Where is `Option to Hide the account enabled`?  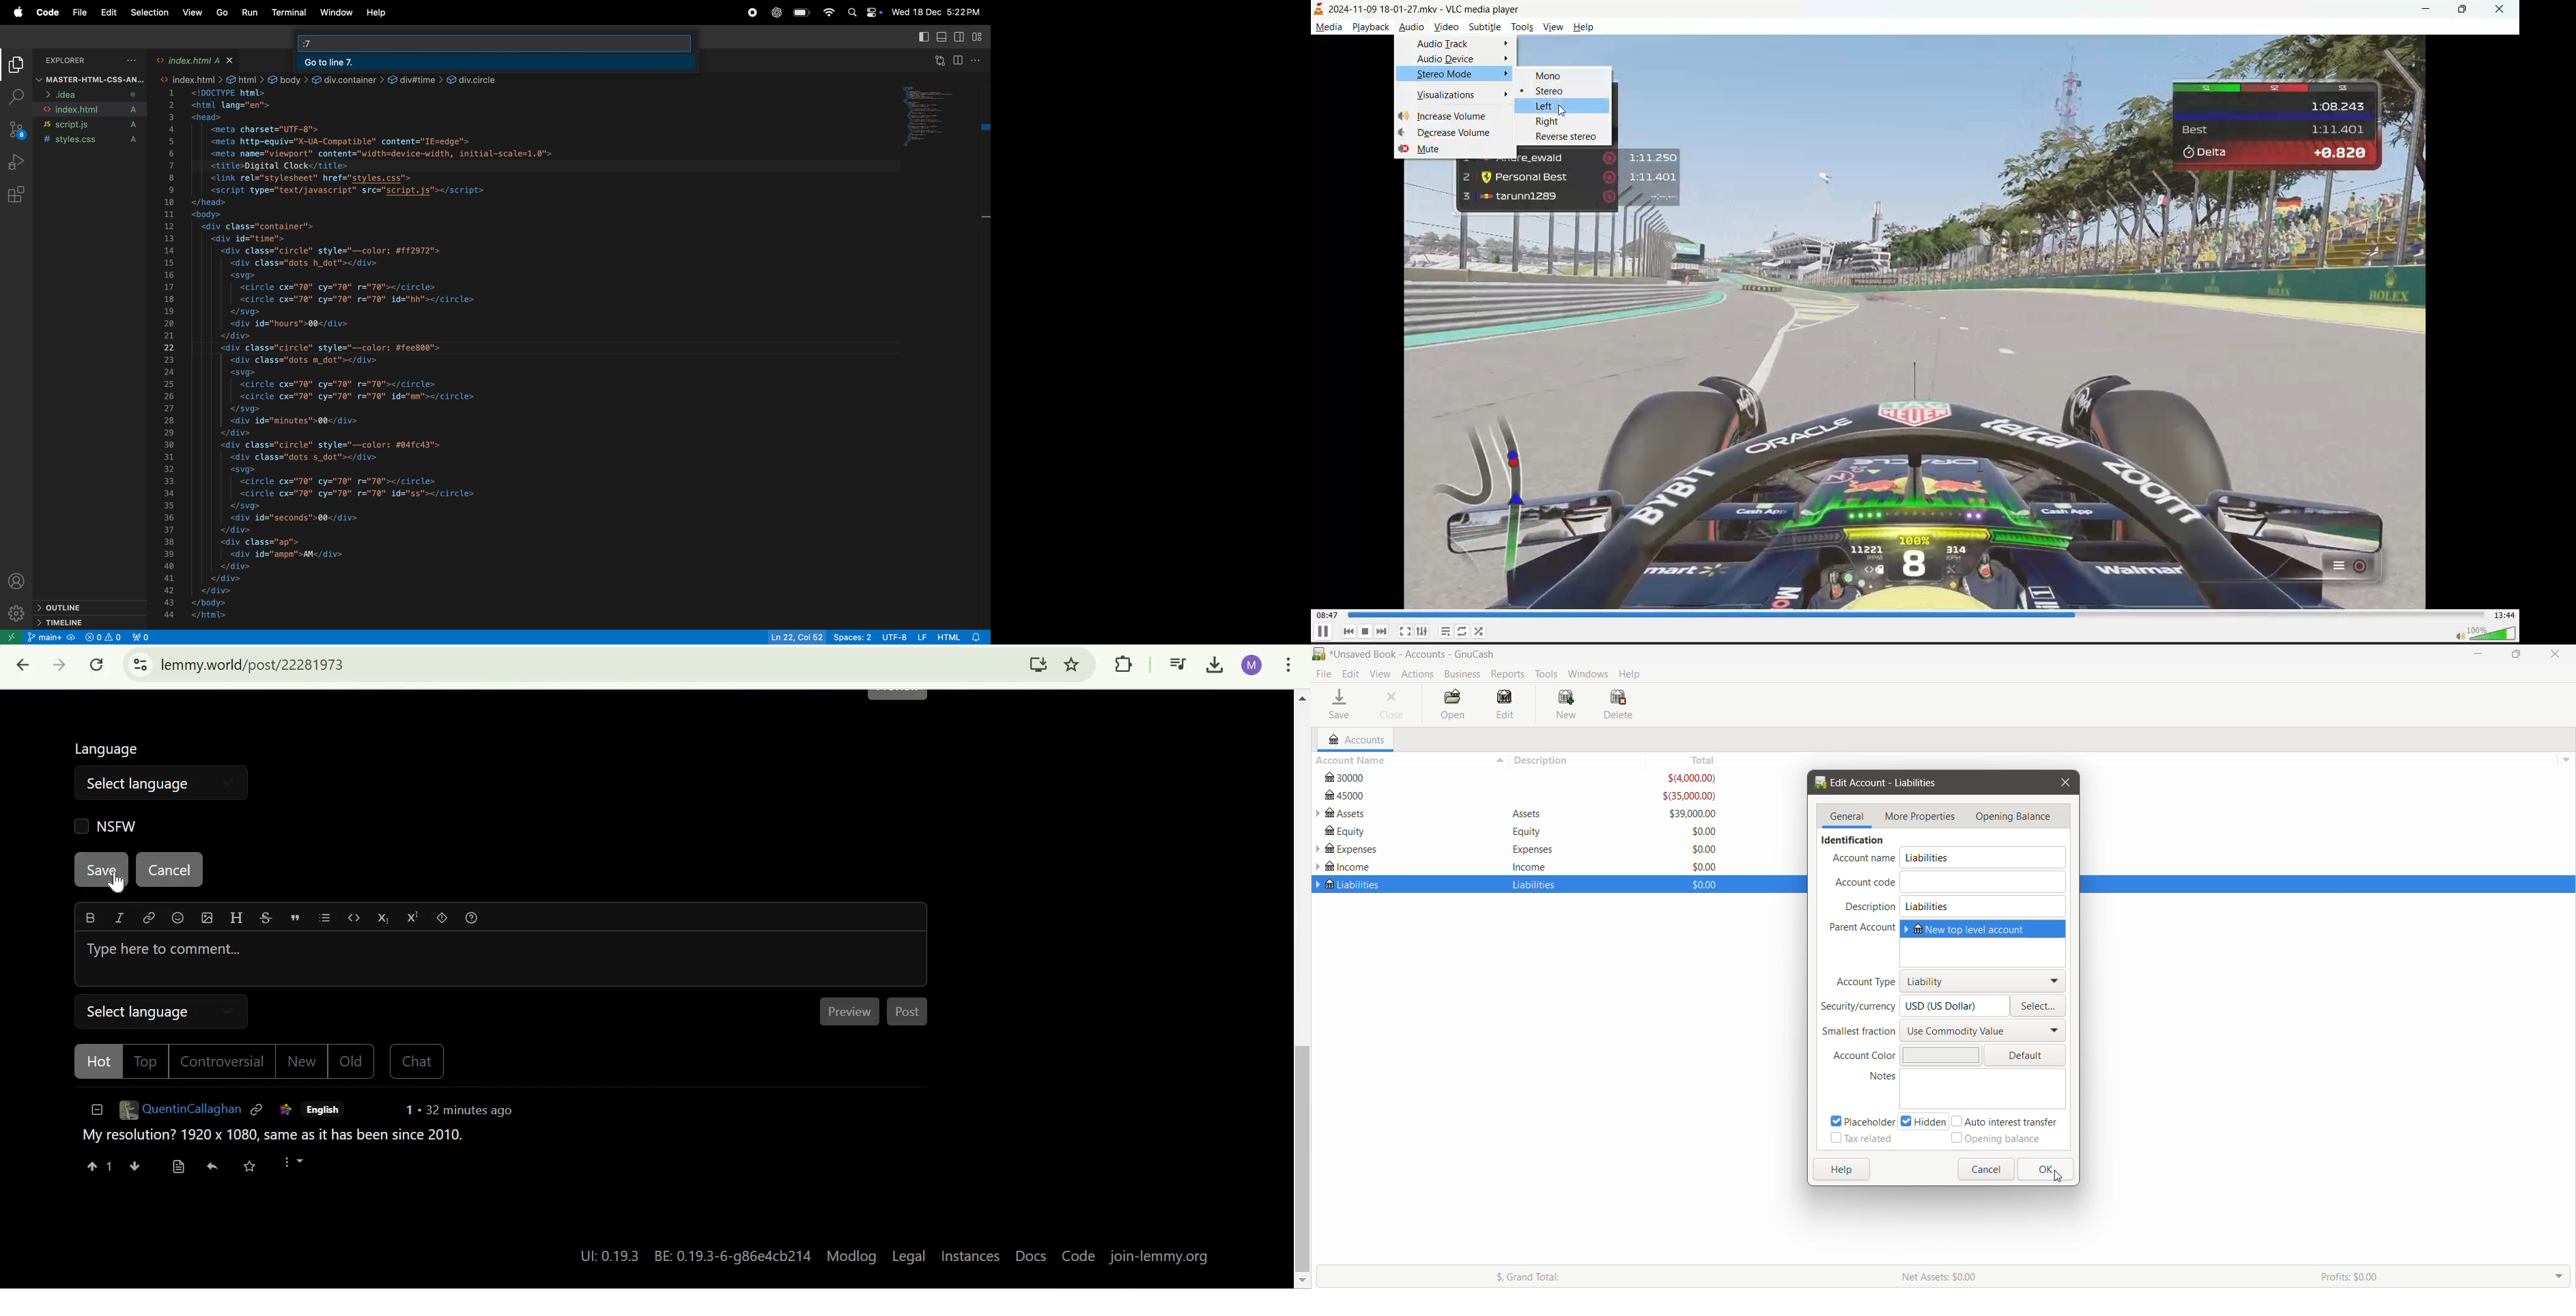 Option to Hide the account enabled is located at coordinates (1925, 1121).